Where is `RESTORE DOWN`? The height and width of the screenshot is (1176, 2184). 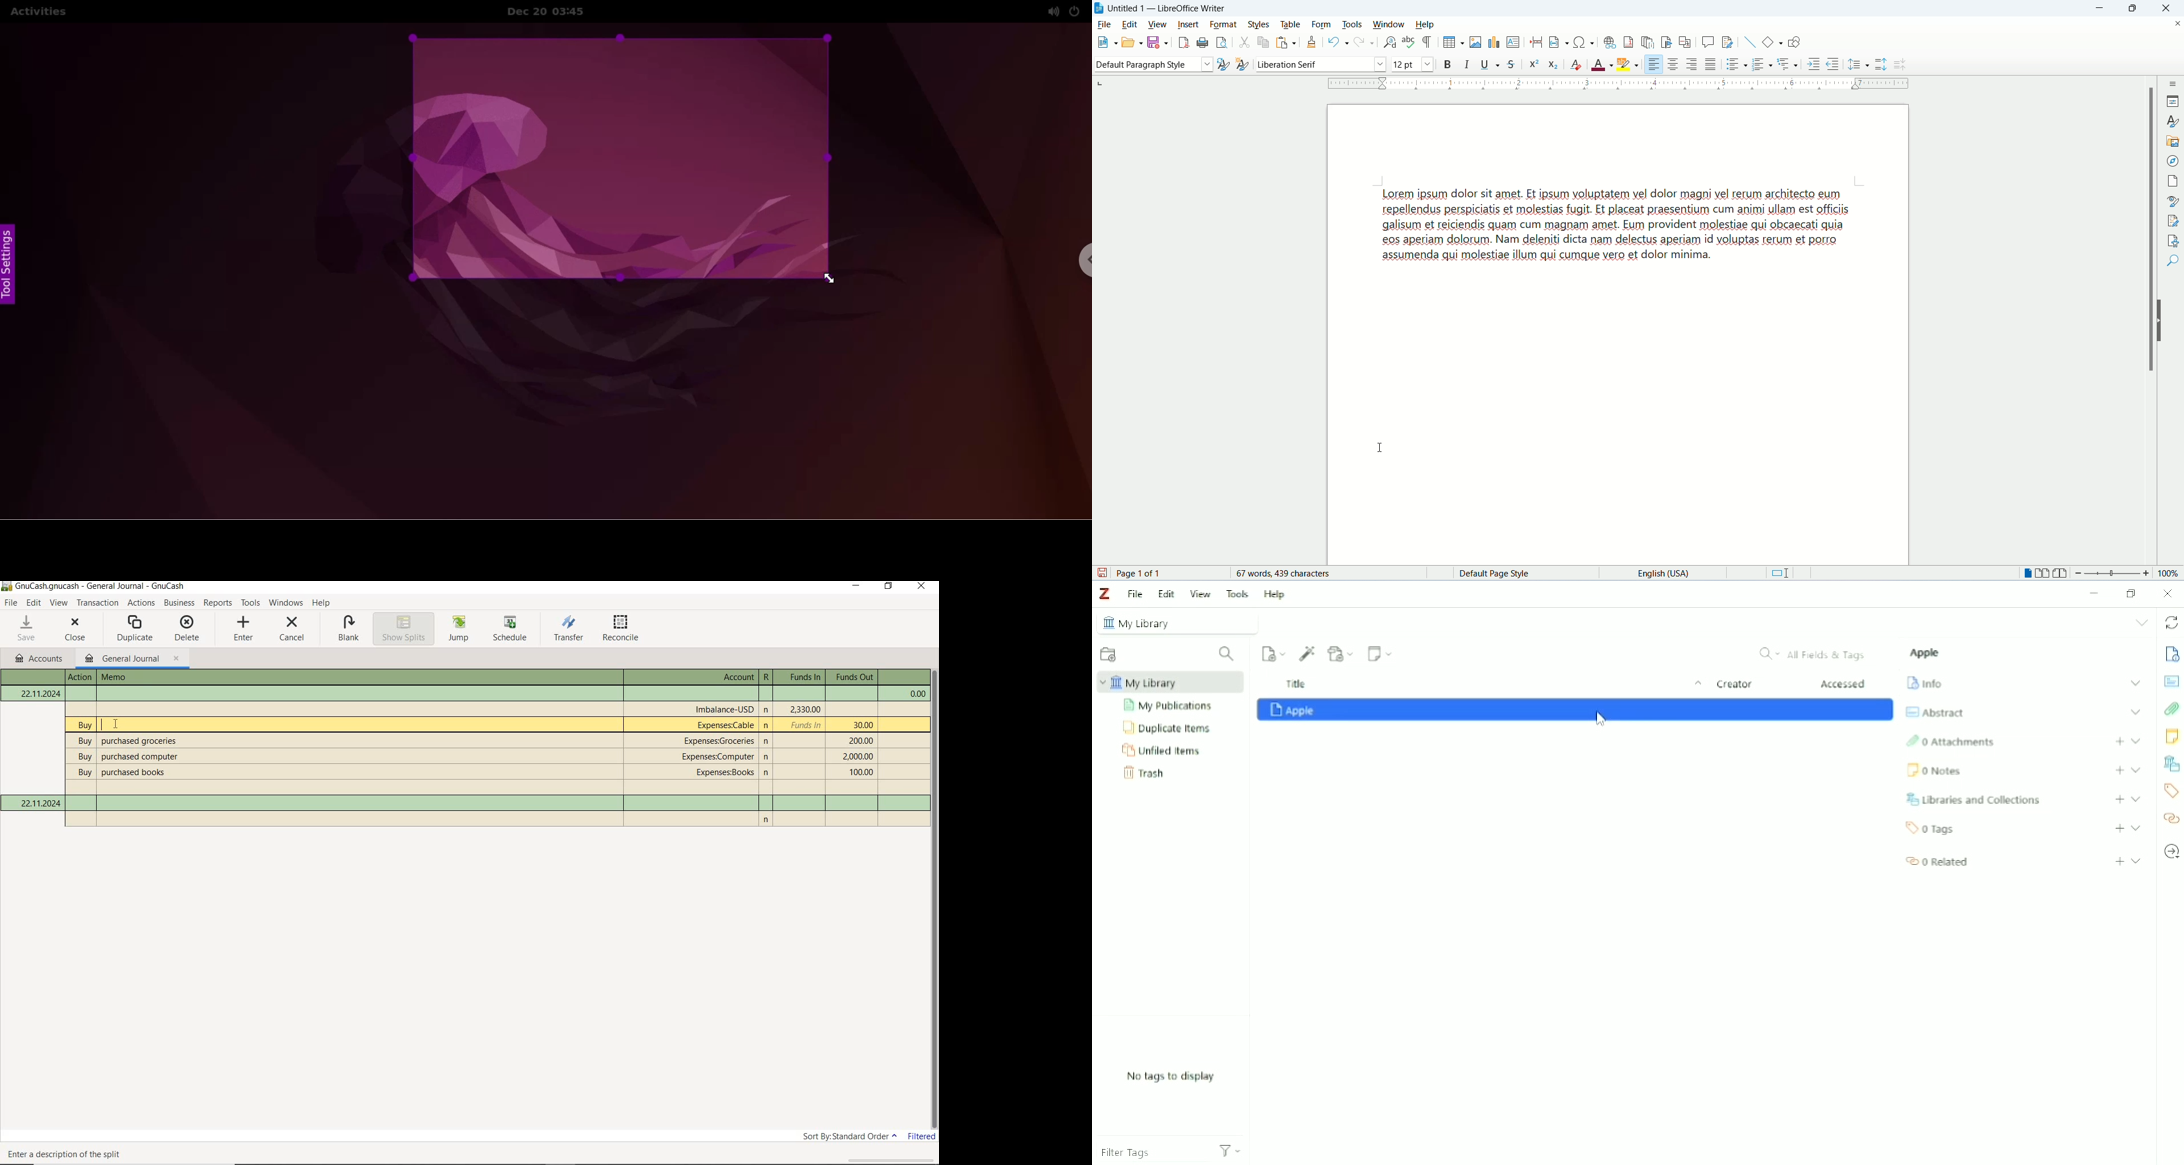 RESTORE DOWN is located at coordinates (889, 586).